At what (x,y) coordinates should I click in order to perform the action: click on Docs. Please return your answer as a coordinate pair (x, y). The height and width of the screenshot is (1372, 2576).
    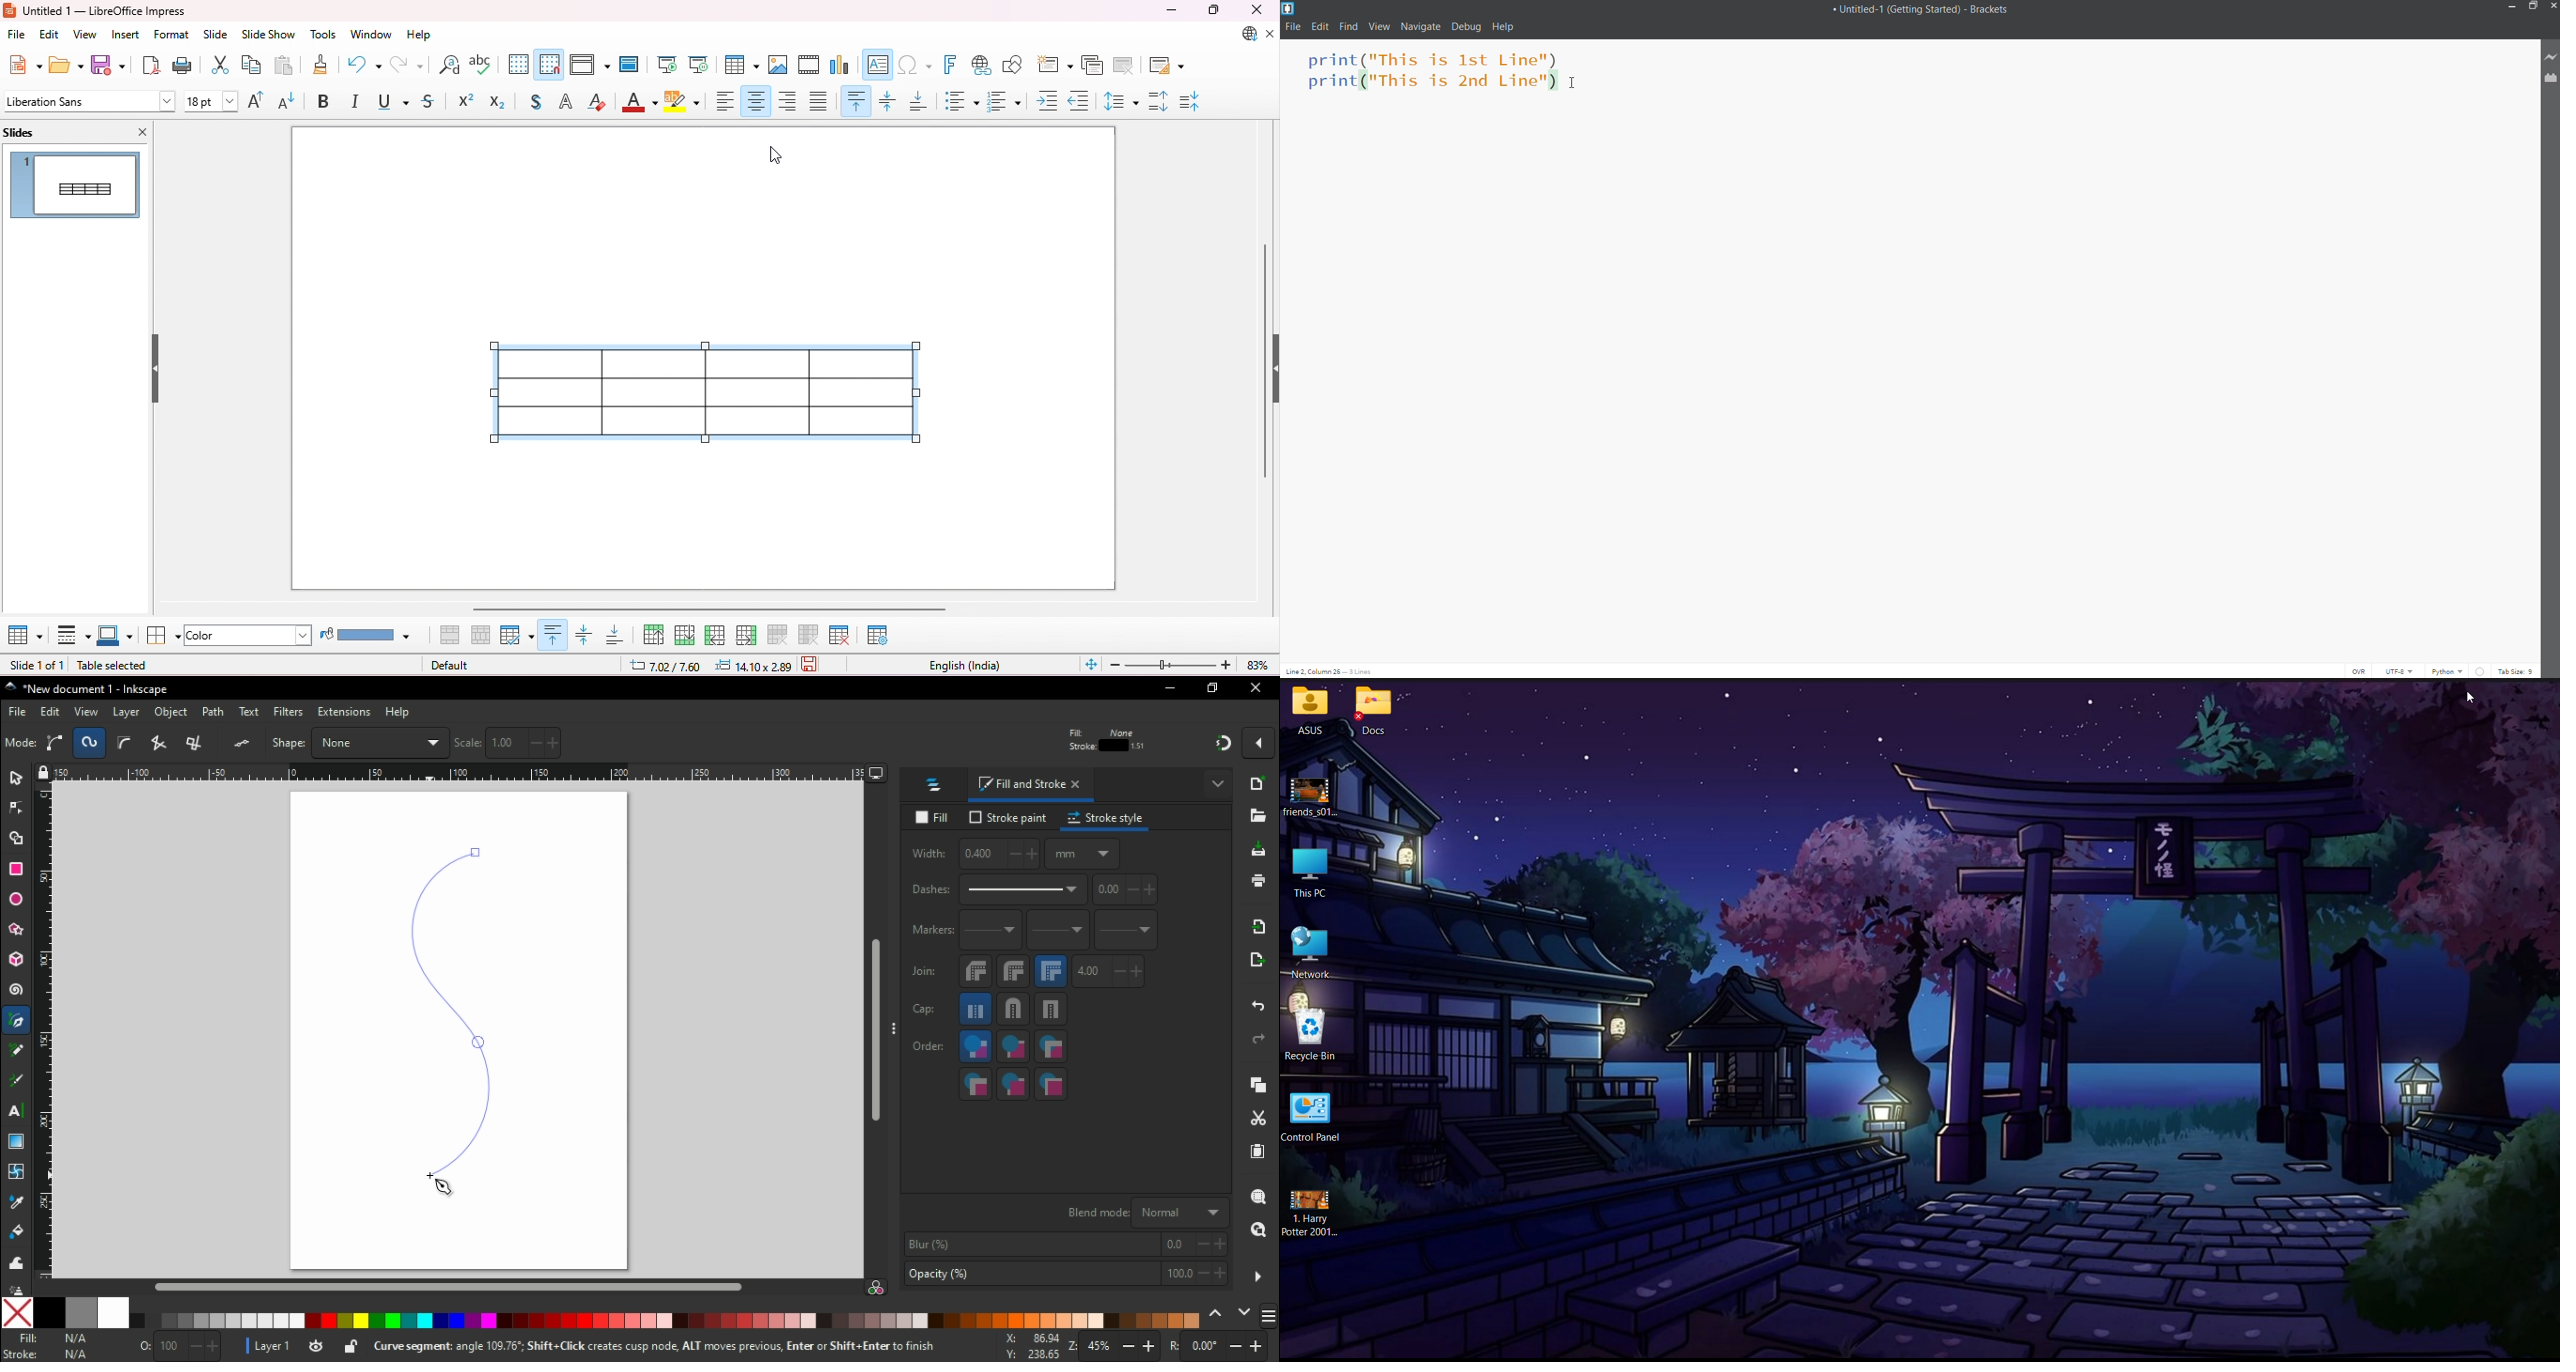
    Looking at the image, I should click on (1373, 711).